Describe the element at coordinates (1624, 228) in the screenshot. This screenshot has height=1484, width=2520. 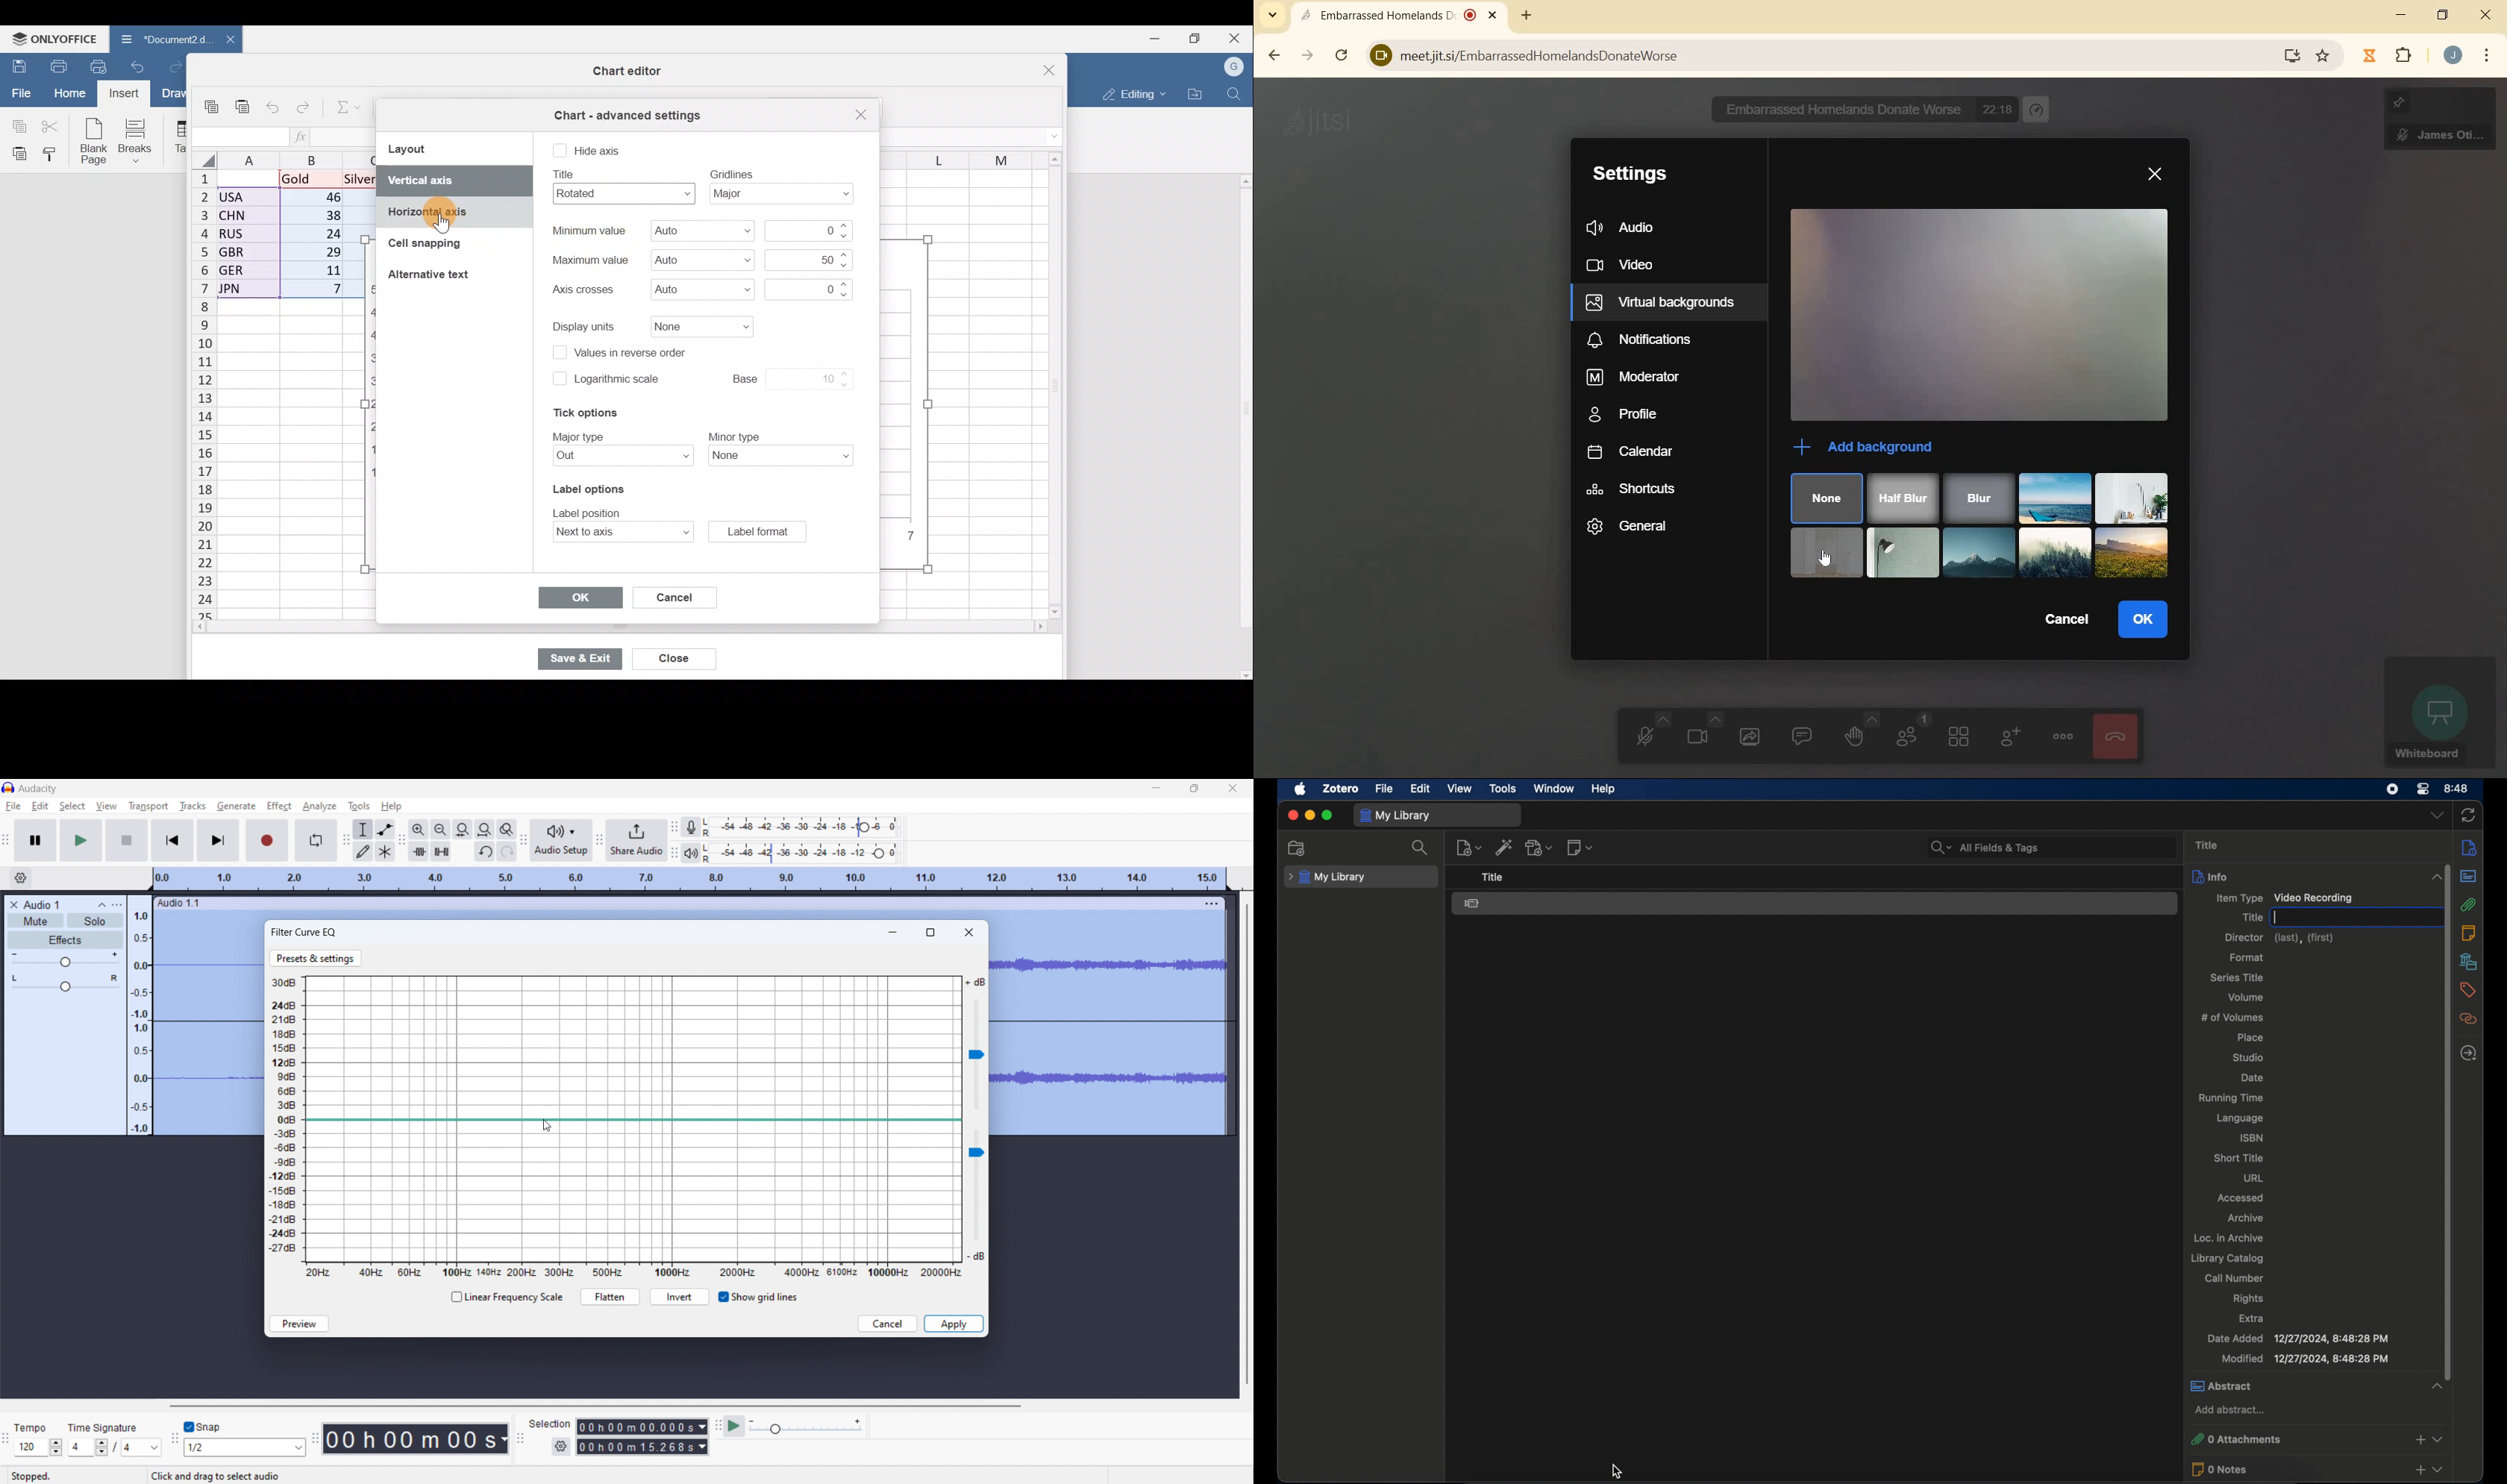
I see `audio` at that location.